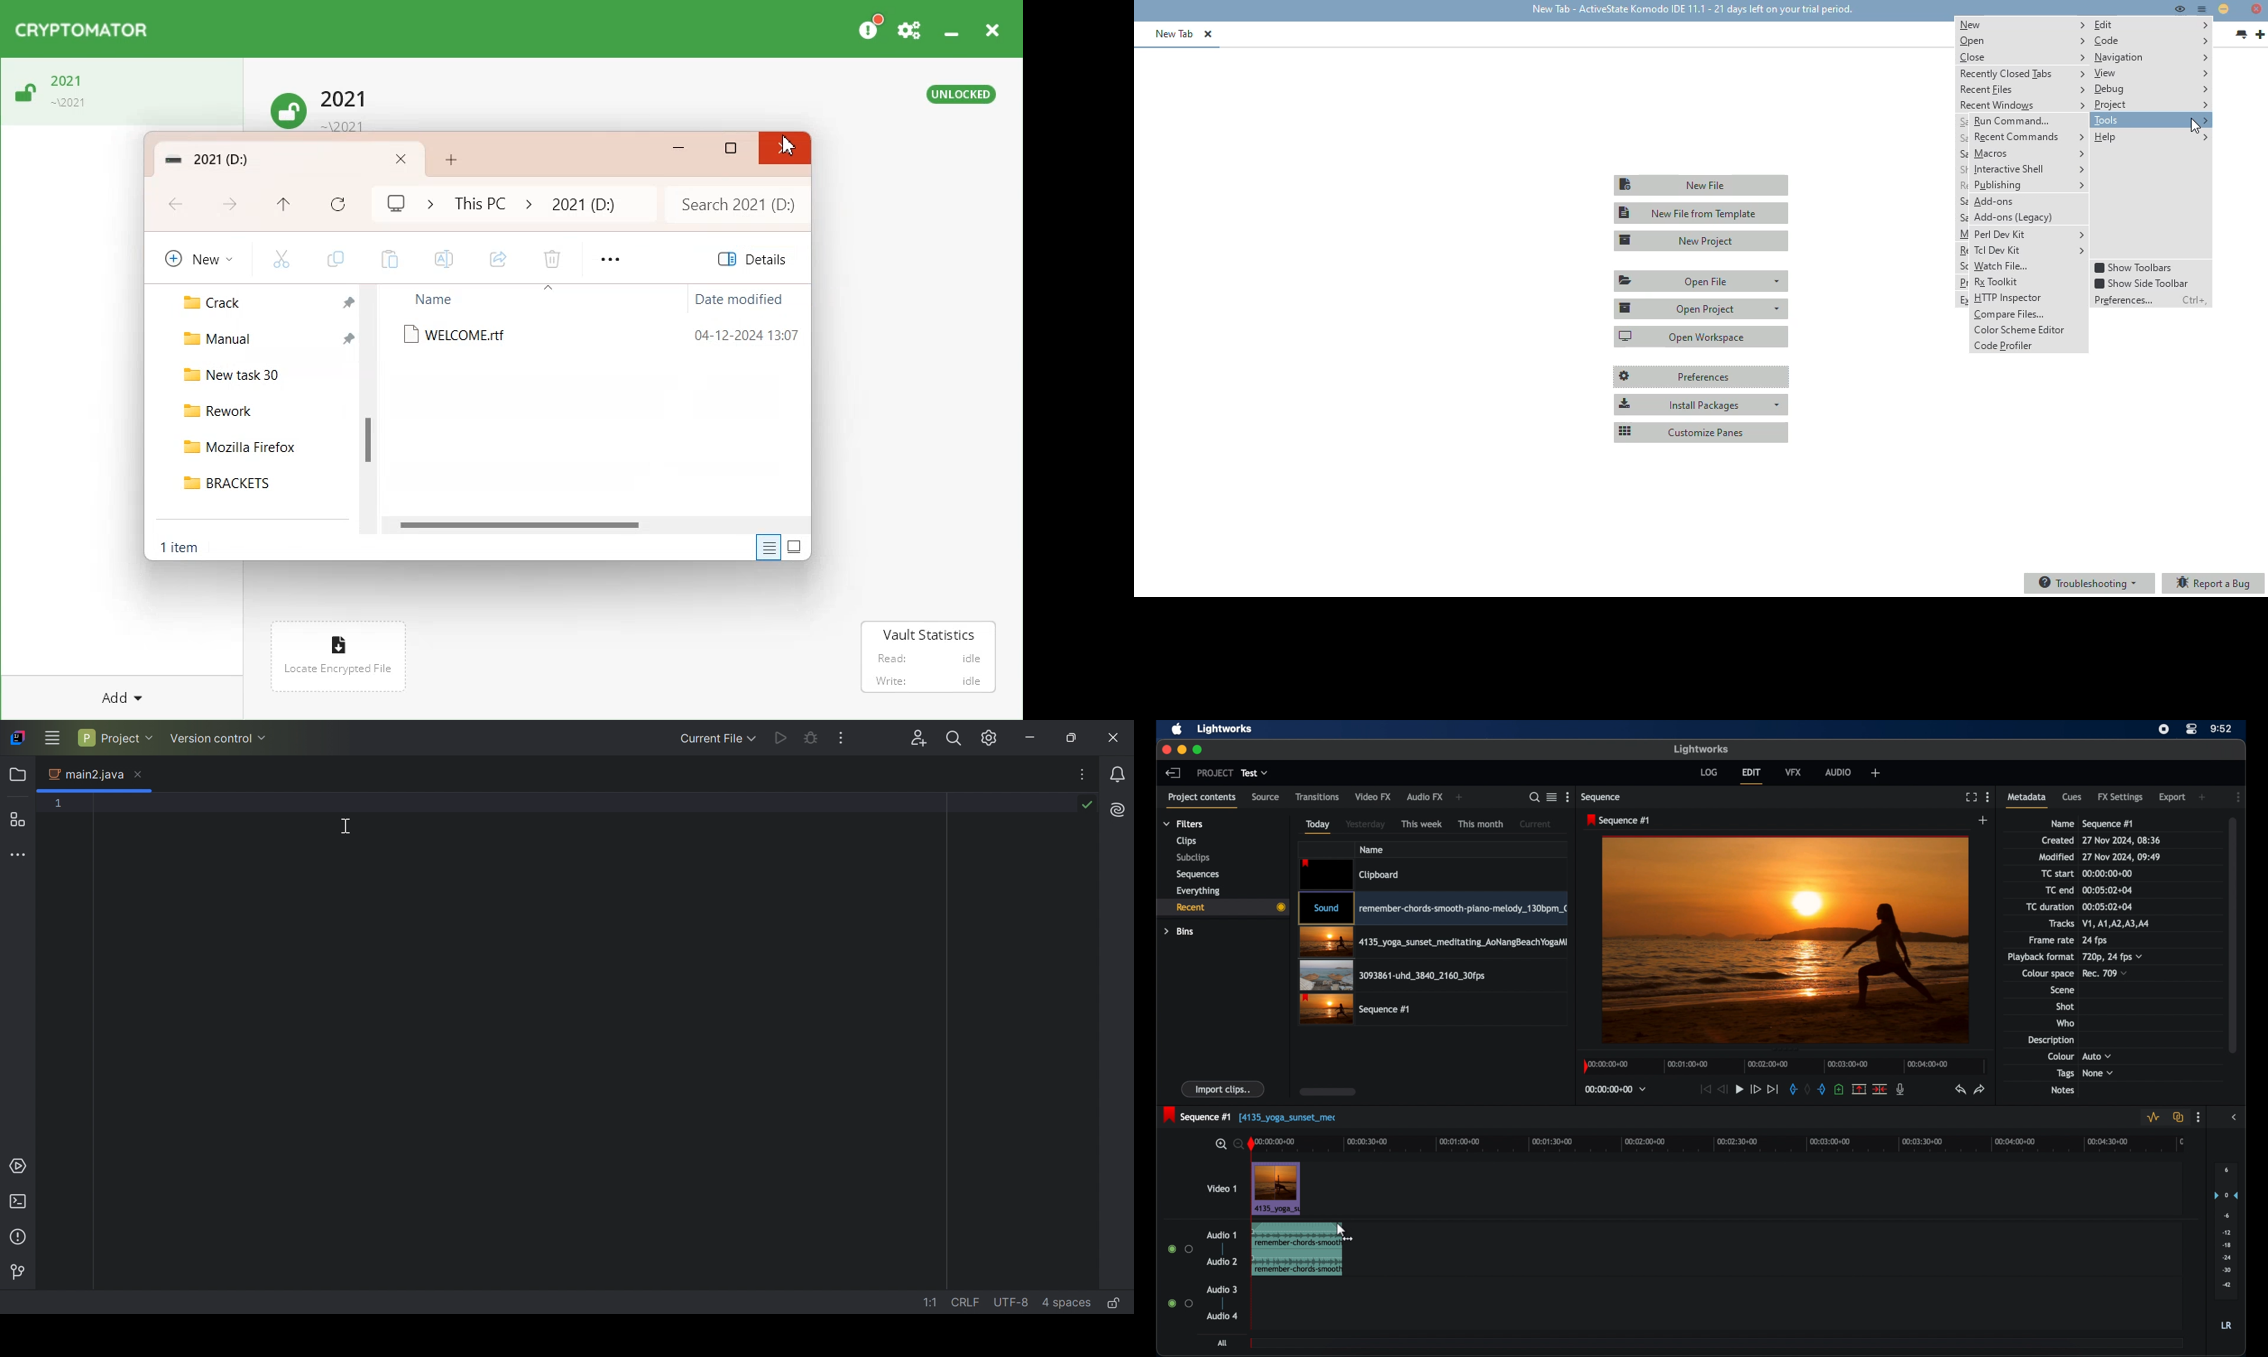 This screenshot has height=1372, width=2268. I want to click on tc start, so click(2110, 873).